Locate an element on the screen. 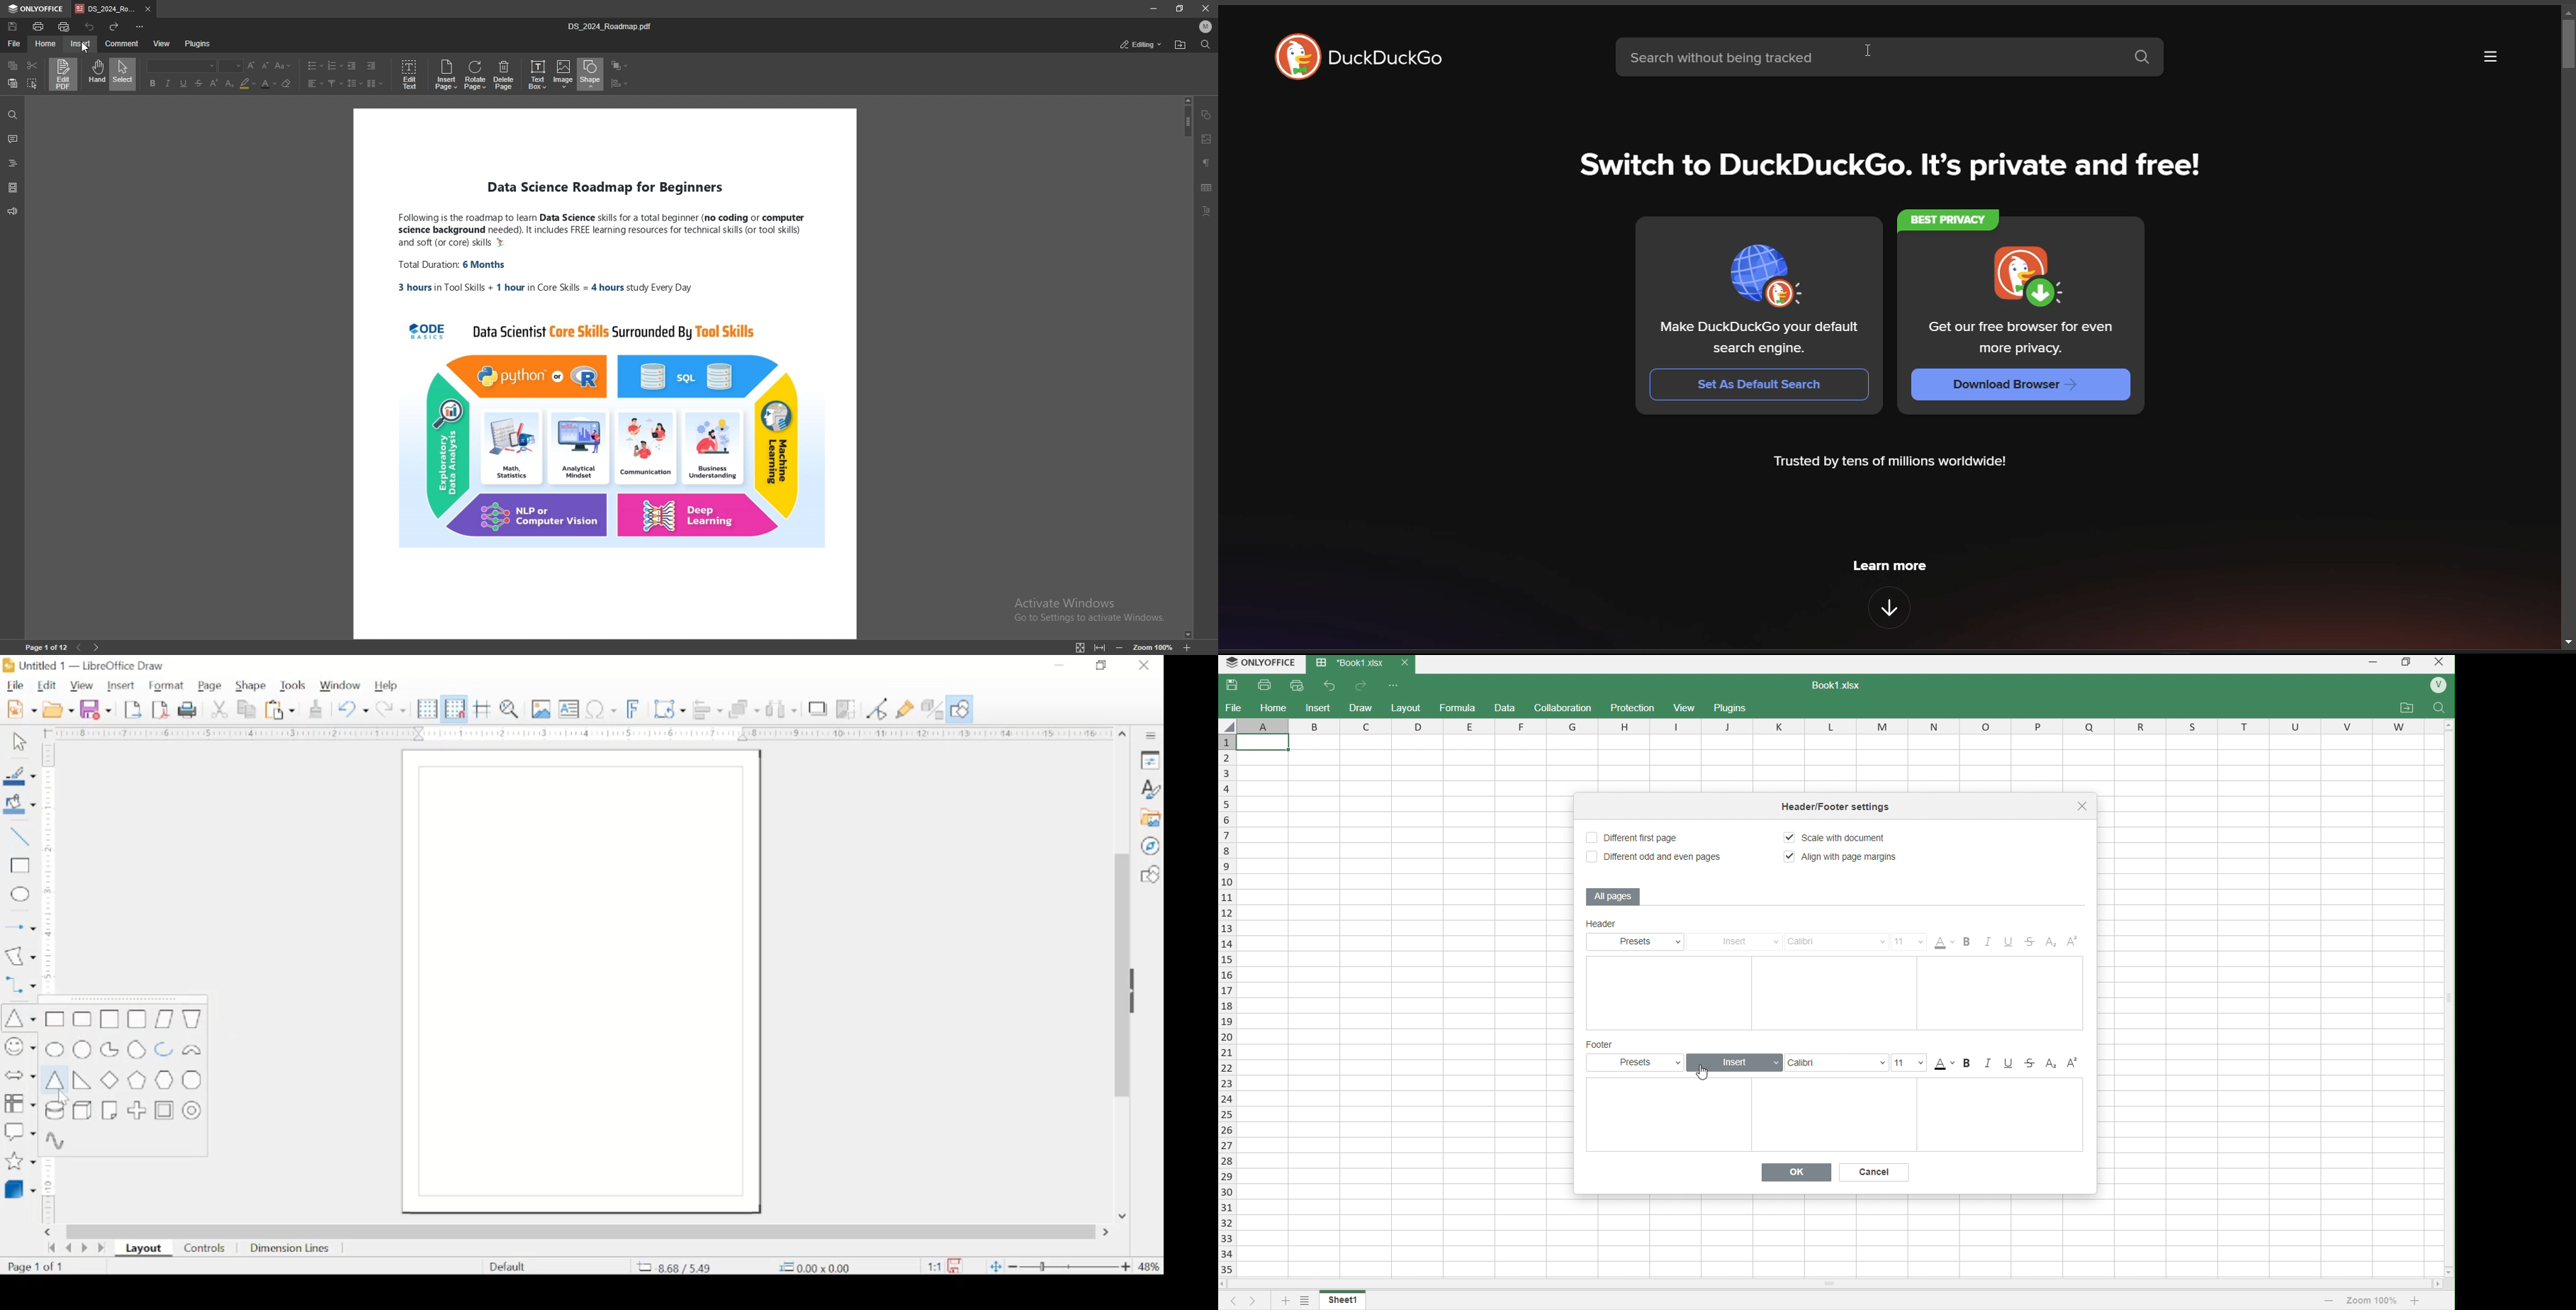 This screenshot has width=2576, height=1316. view is located at coordinates (83, 685).